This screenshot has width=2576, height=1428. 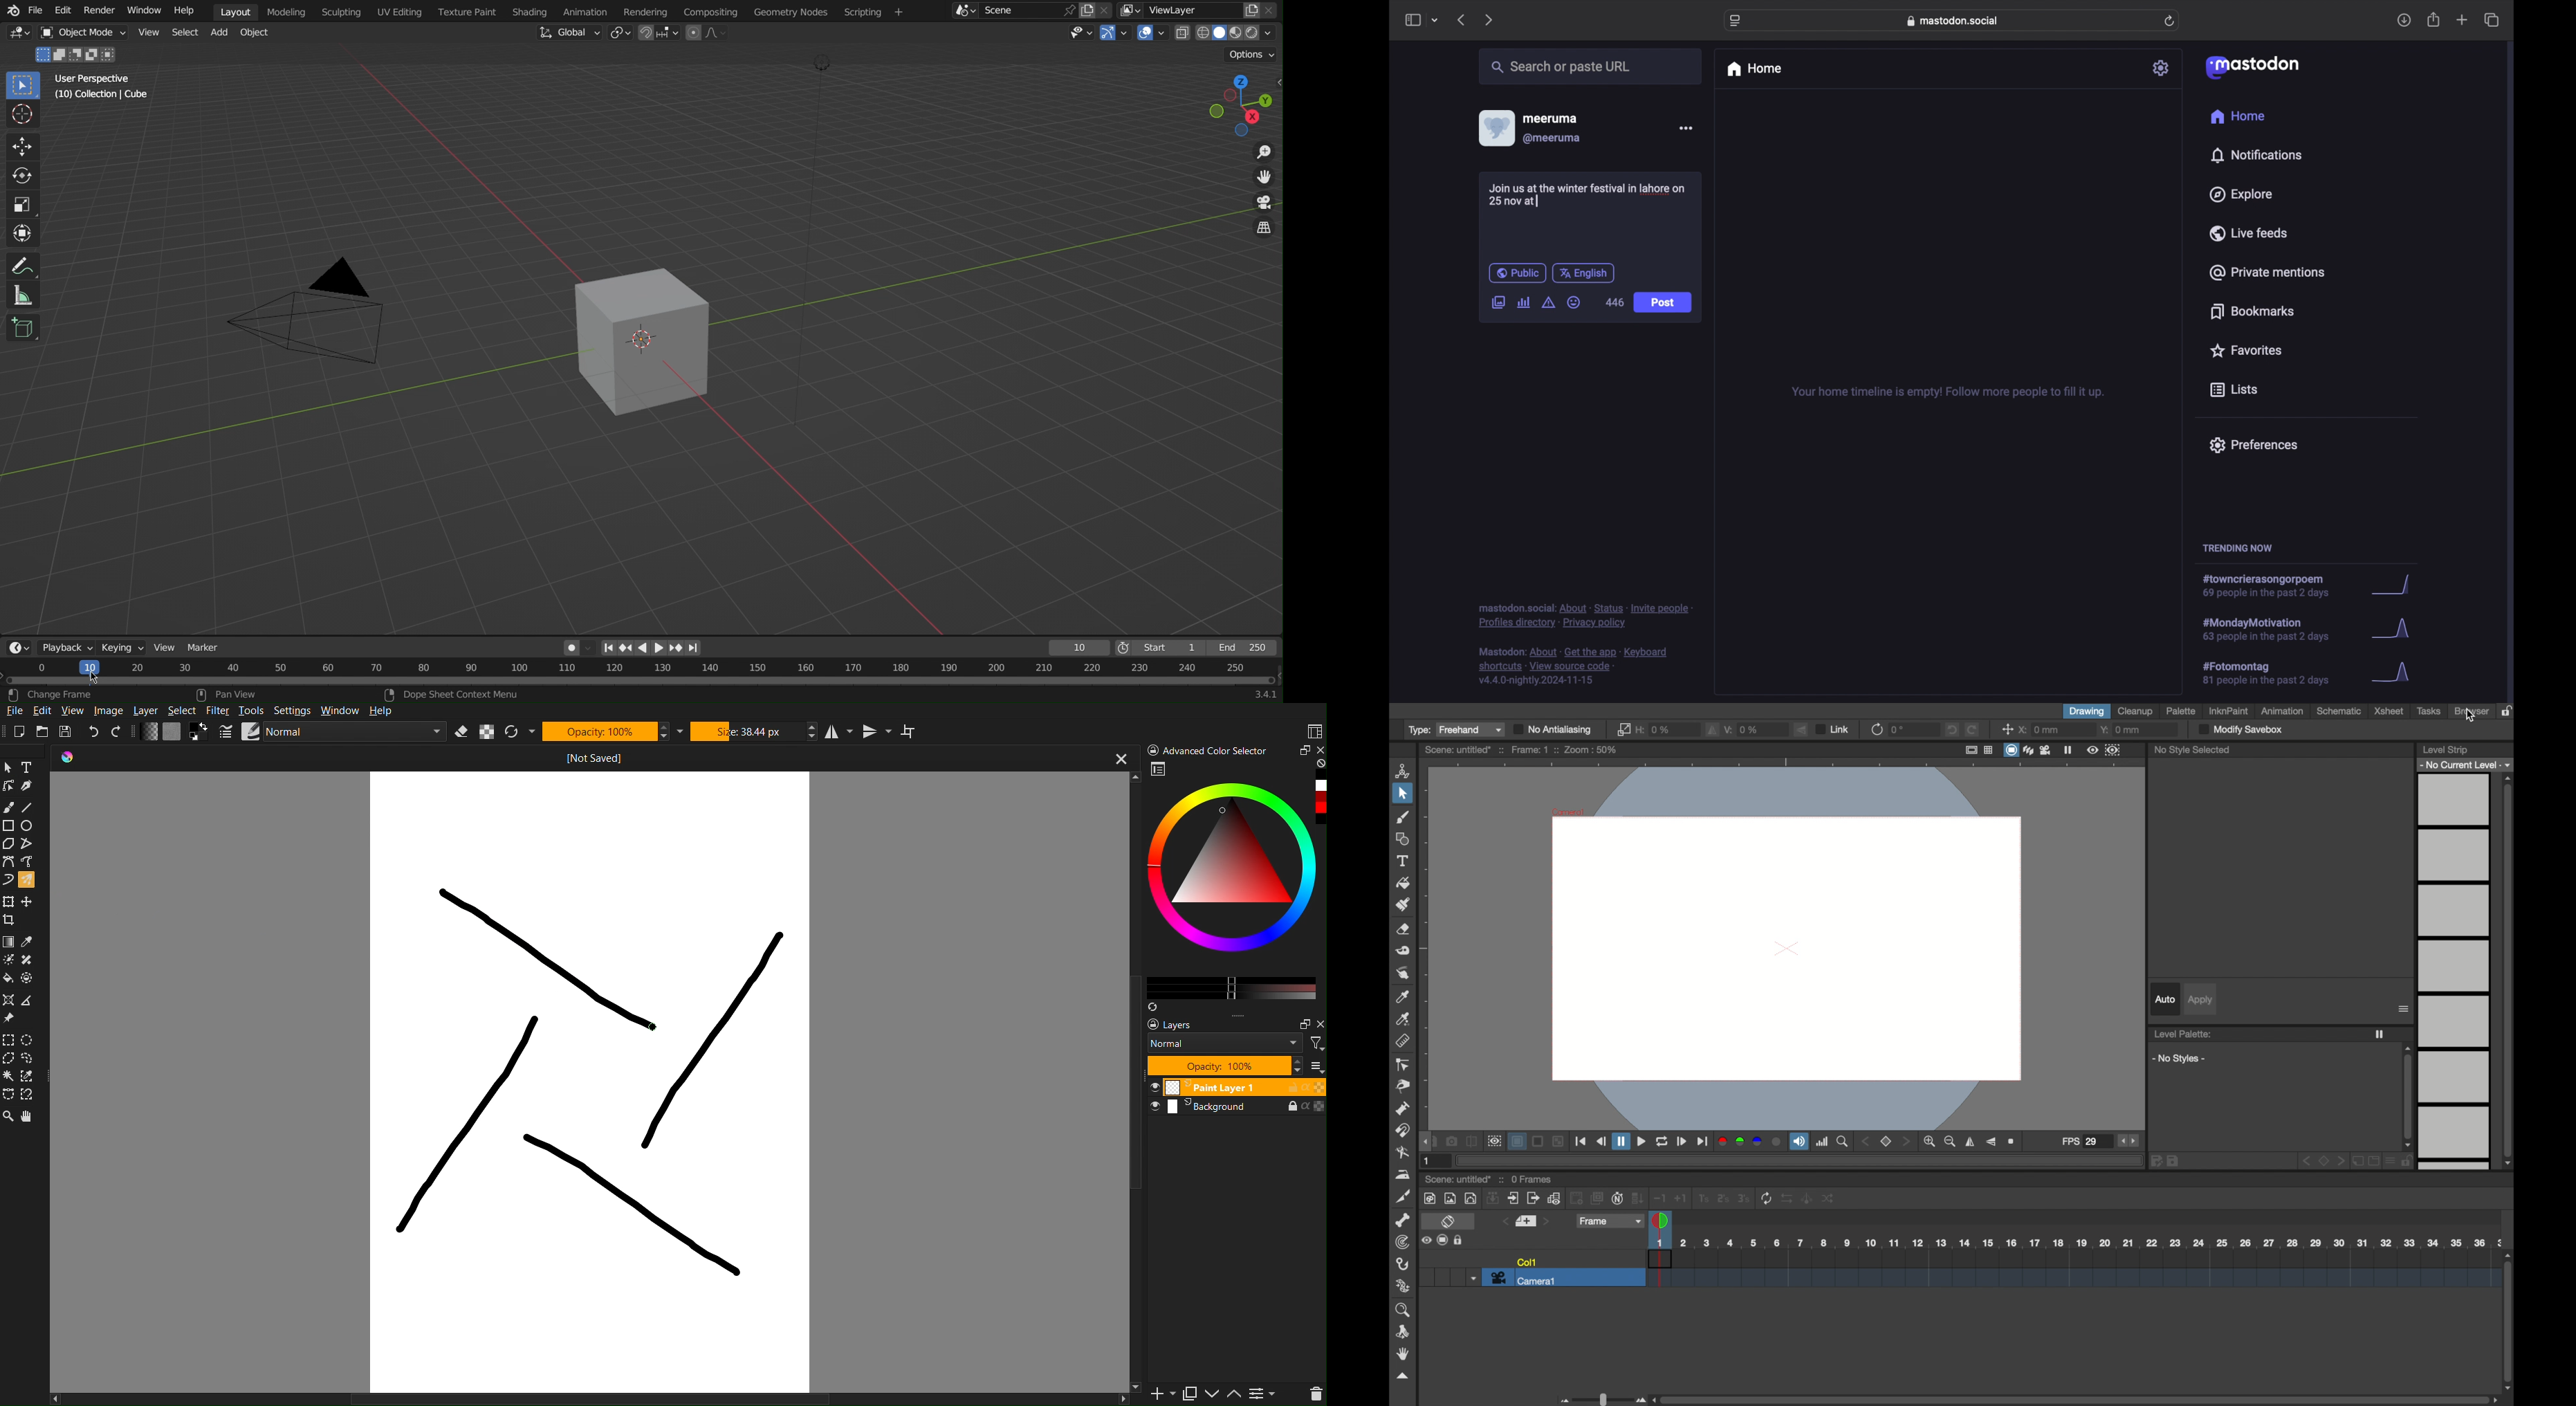 What do you see at coordinates (1405, 1019) in the screenshot?
I see `rgb picker tool` at bounding box center [1405, 1019].